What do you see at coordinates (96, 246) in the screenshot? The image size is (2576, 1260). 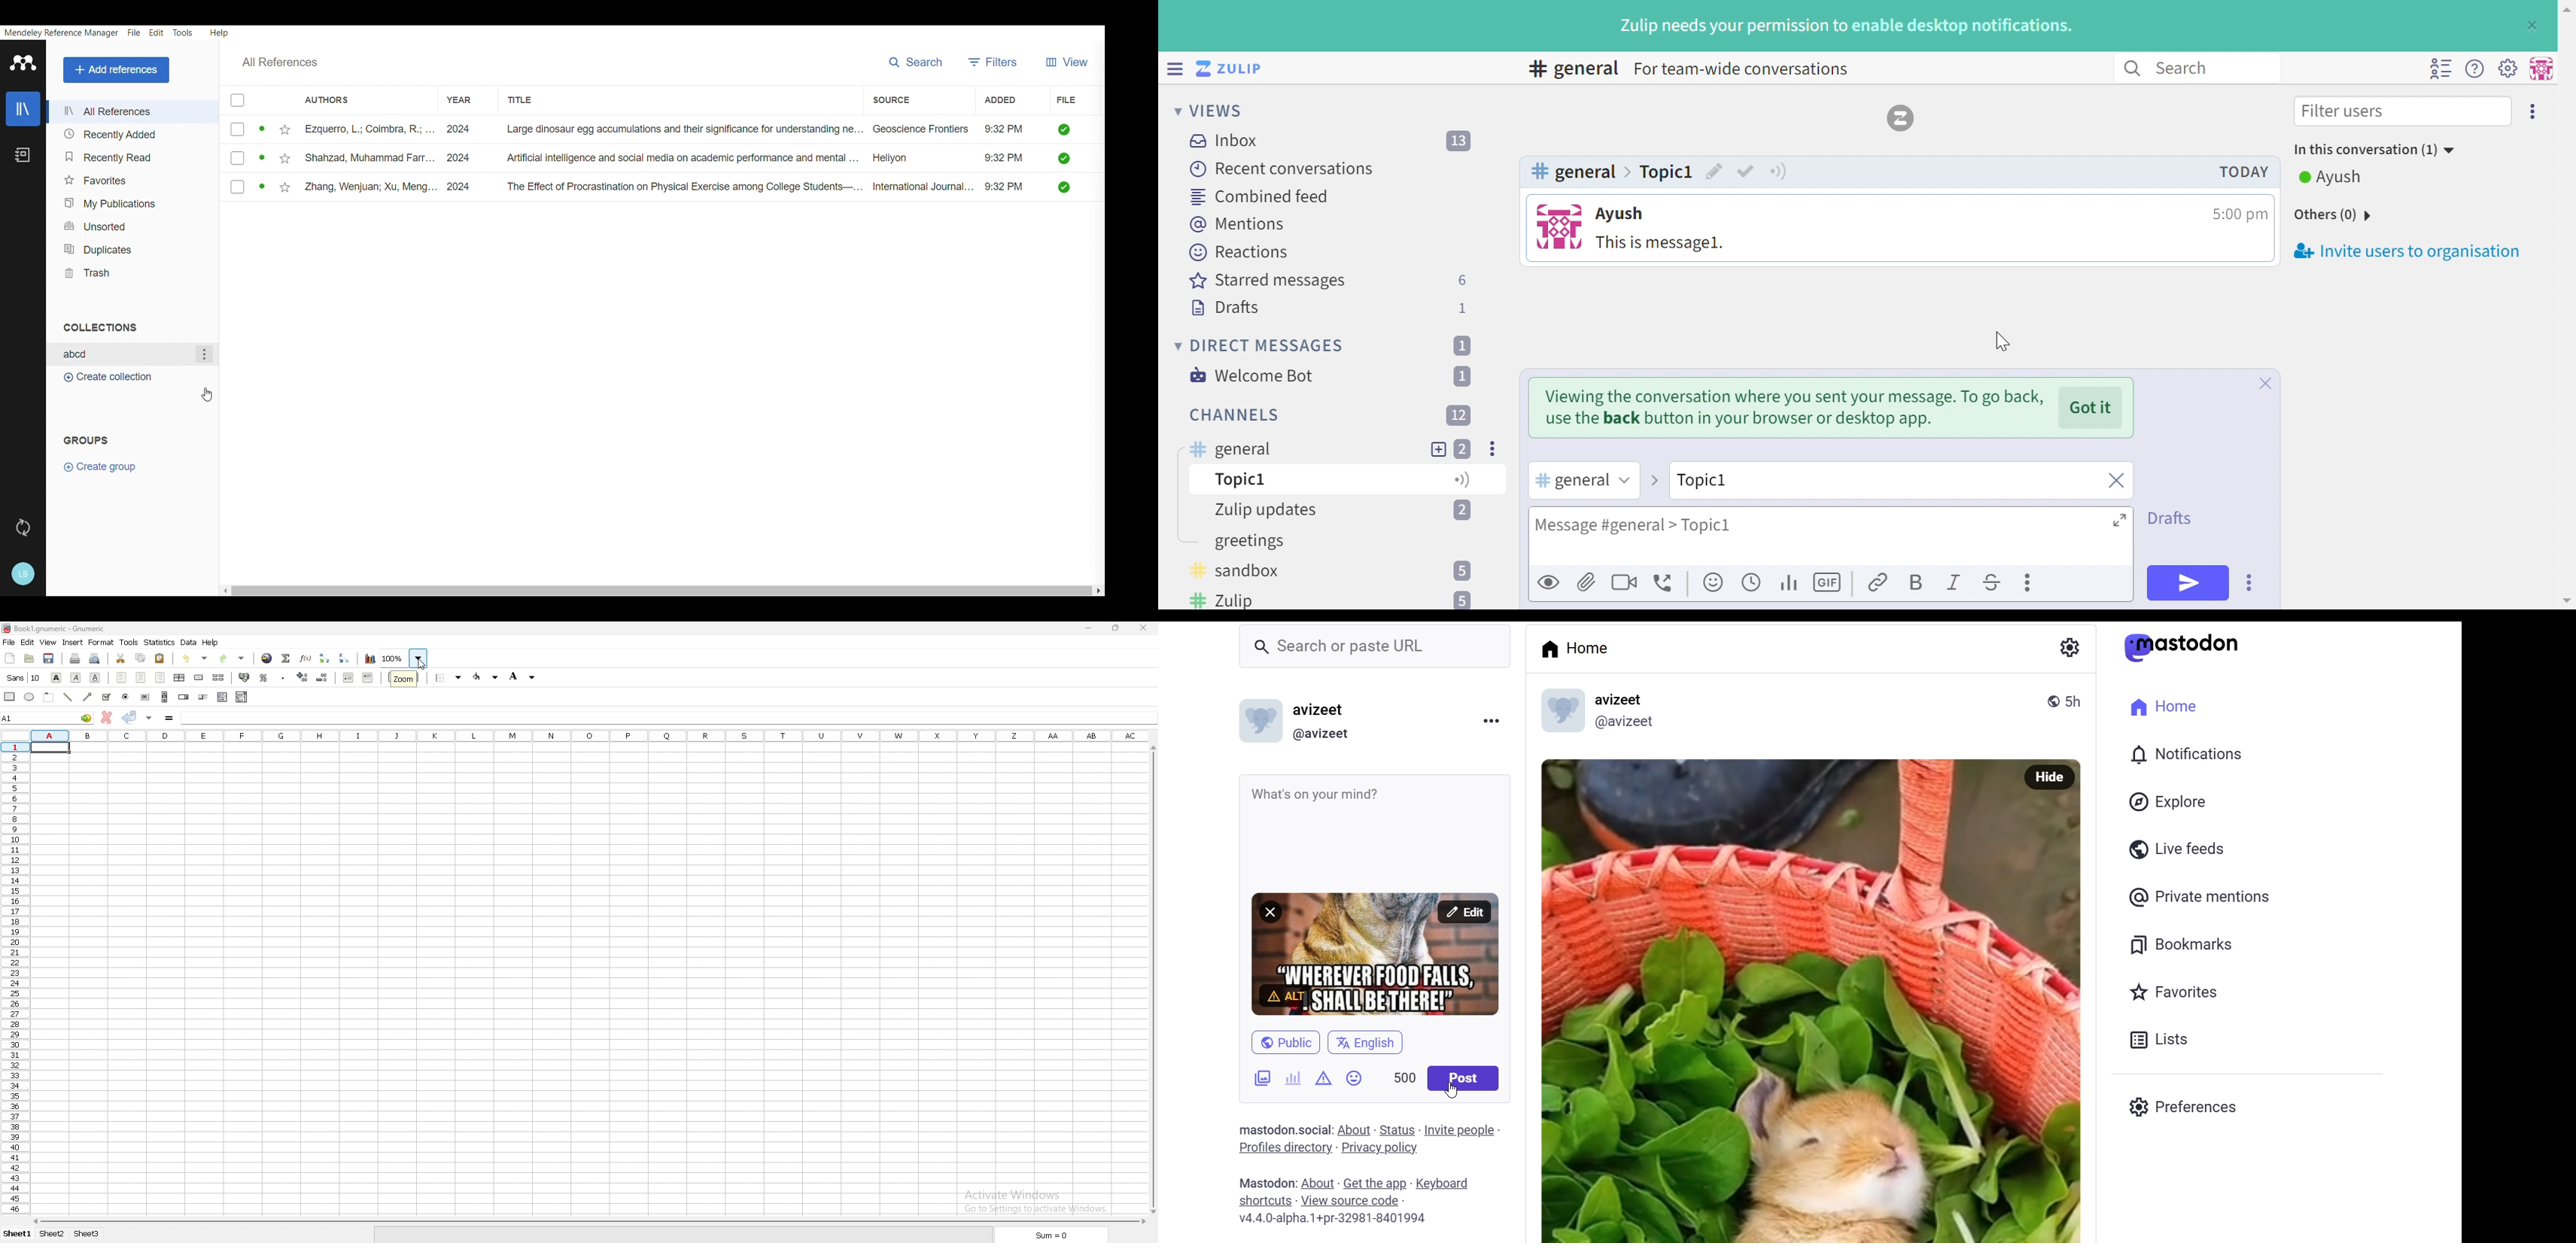 I see `Duplicates` at bounding box center [96, 246].